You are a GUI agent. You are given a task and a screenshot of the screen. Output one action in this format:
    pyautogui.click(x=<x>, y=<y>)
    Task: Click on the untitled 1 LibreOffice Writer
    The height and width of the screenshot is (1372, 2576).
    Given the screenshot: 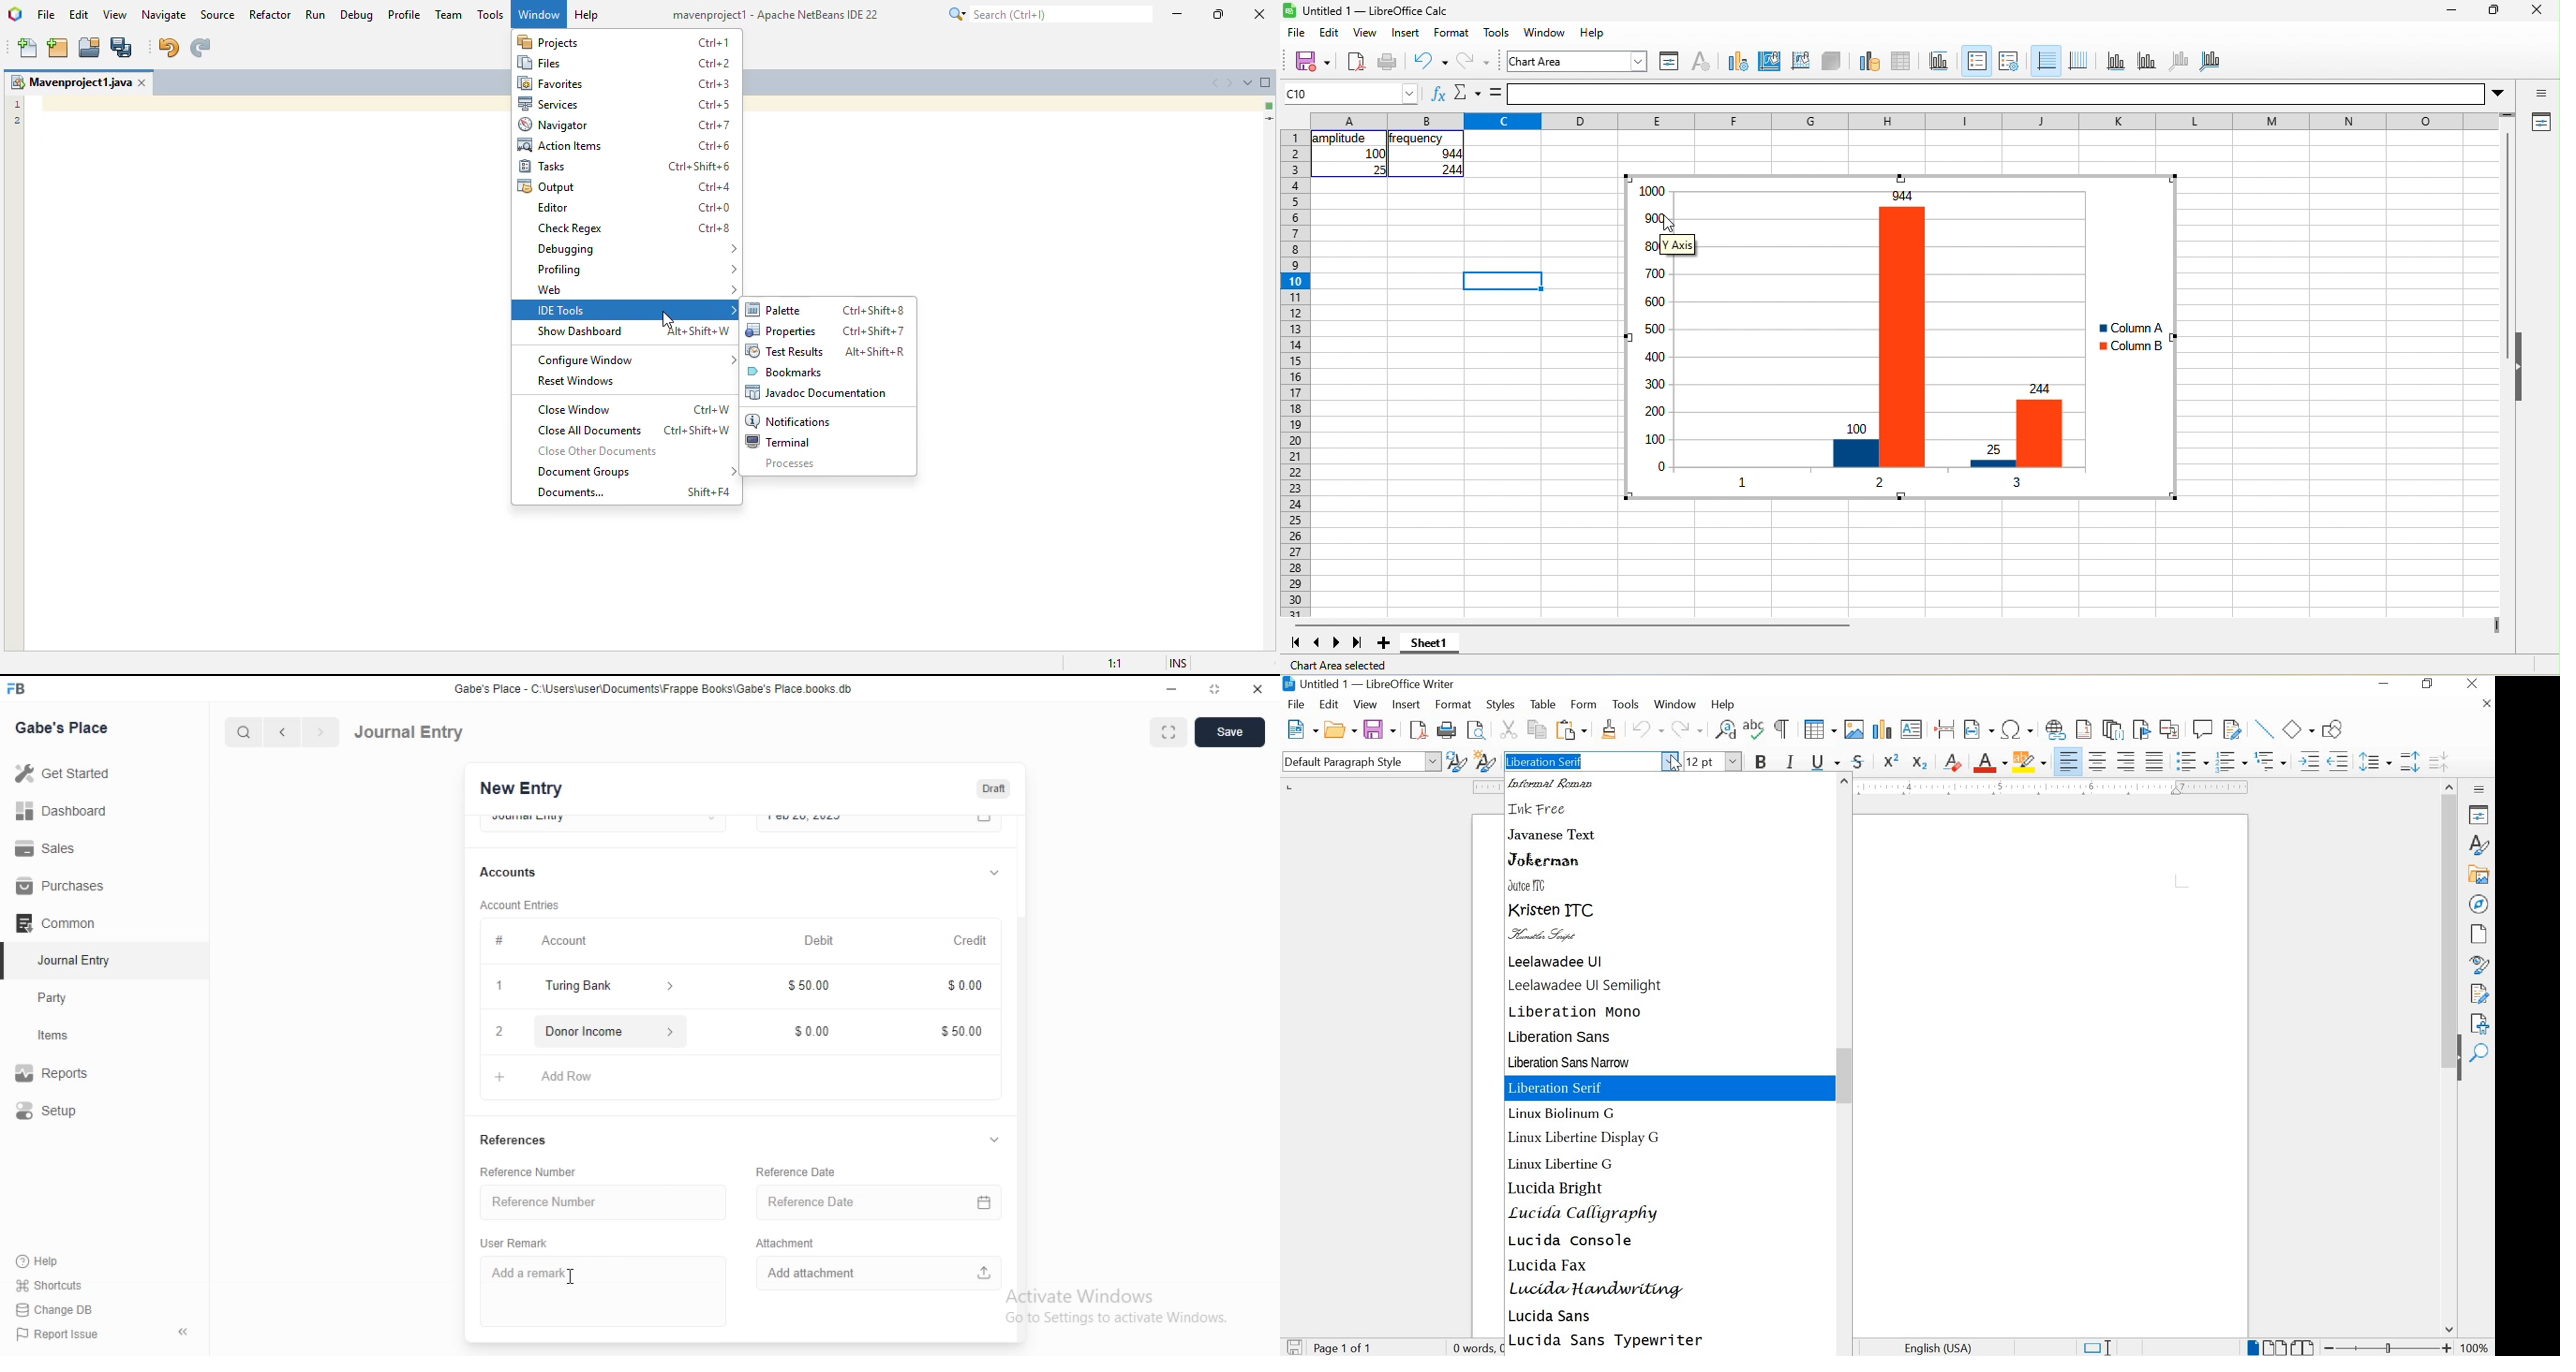 What is the action you would take?
    pyautogui.click(x=1372, y=685)
    